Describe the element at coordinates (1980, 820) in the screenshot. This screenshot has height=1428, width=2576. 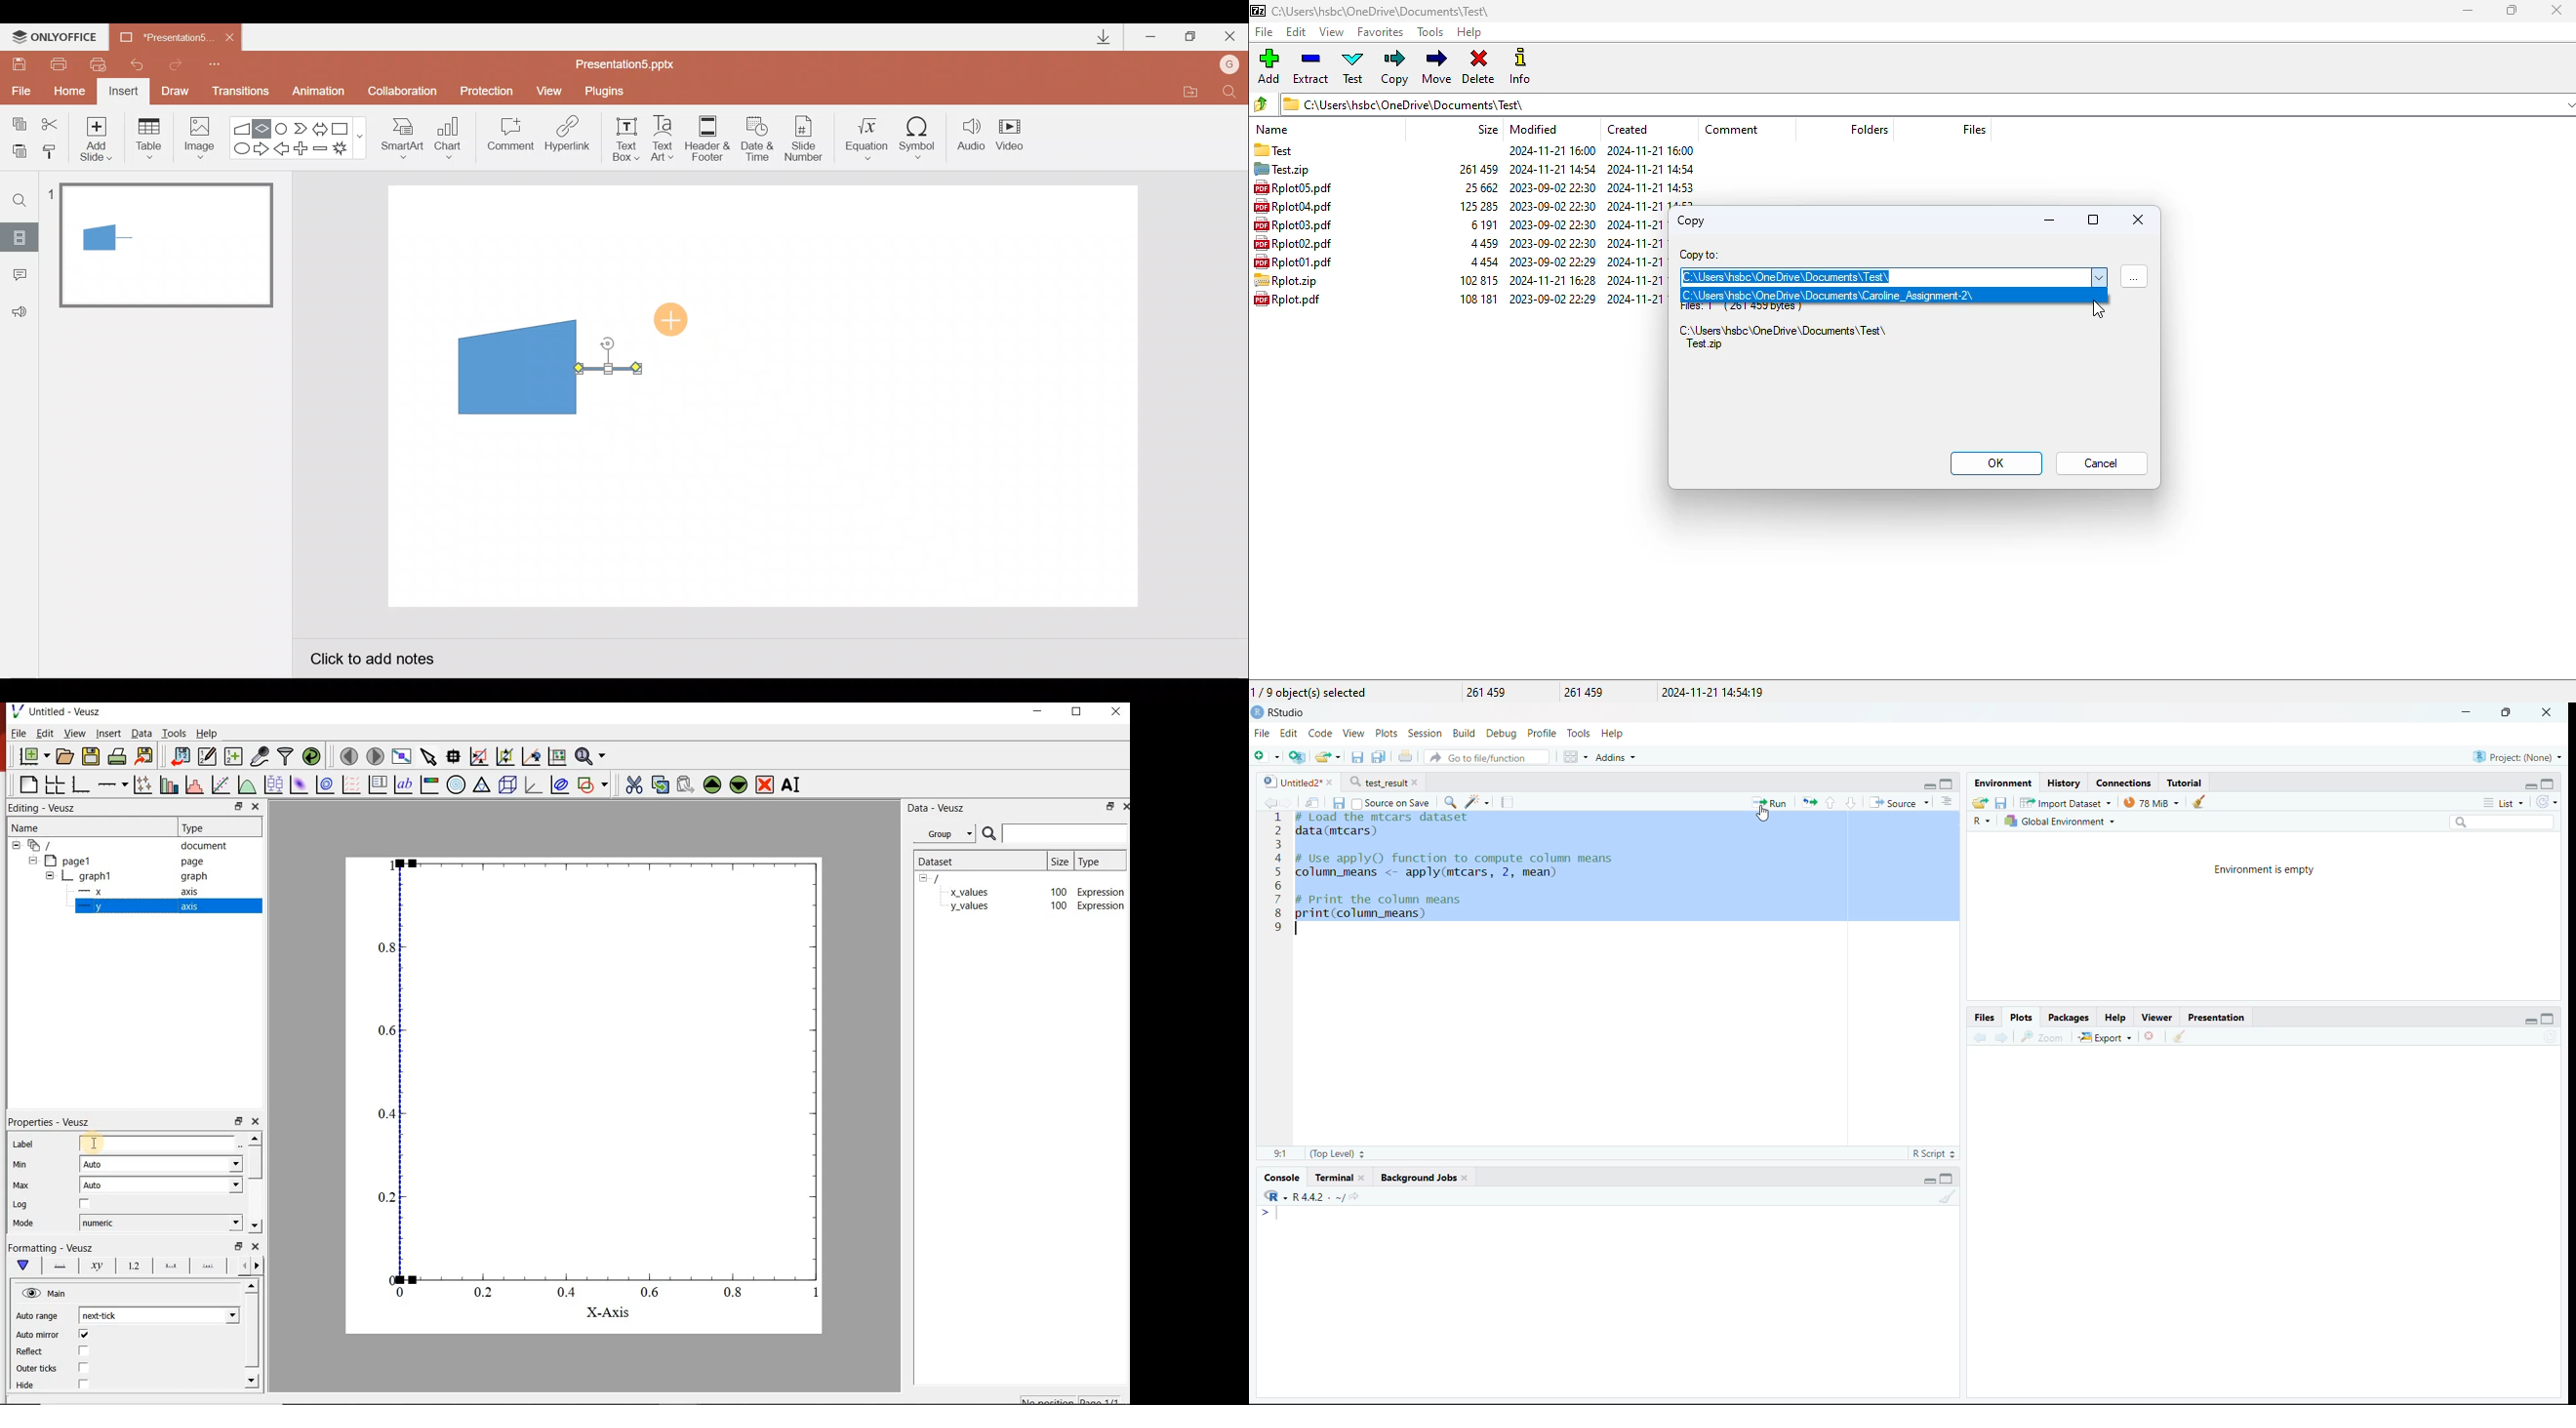
I see `R` at that location.